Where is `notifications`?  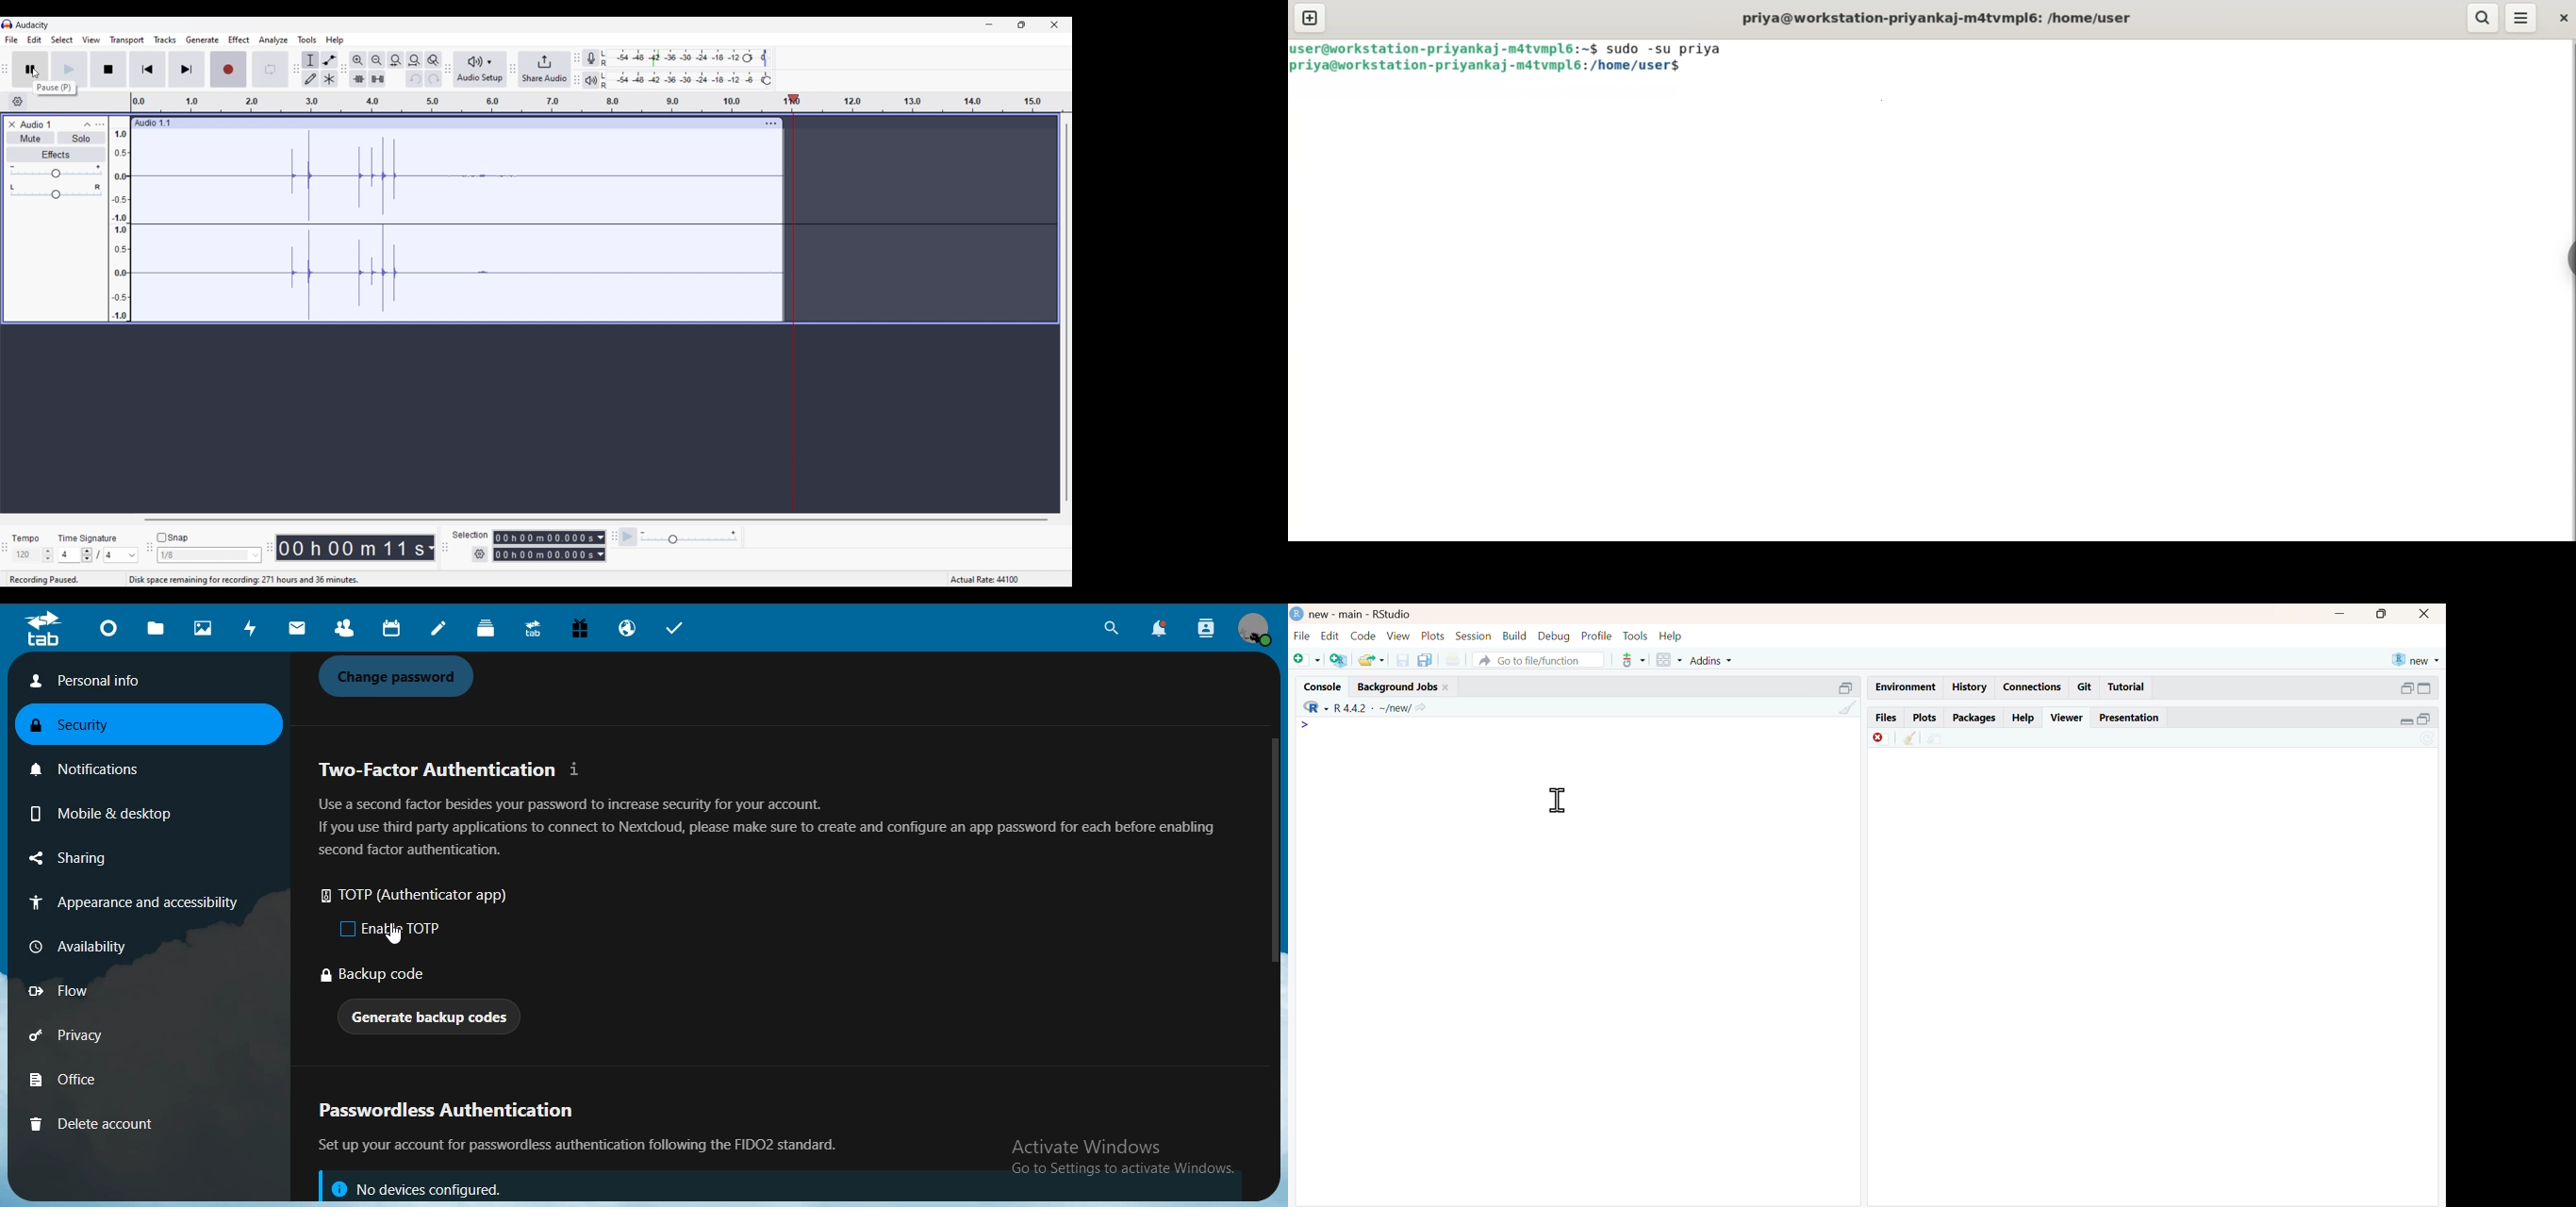
notifications is located at coordinates (95, 766).